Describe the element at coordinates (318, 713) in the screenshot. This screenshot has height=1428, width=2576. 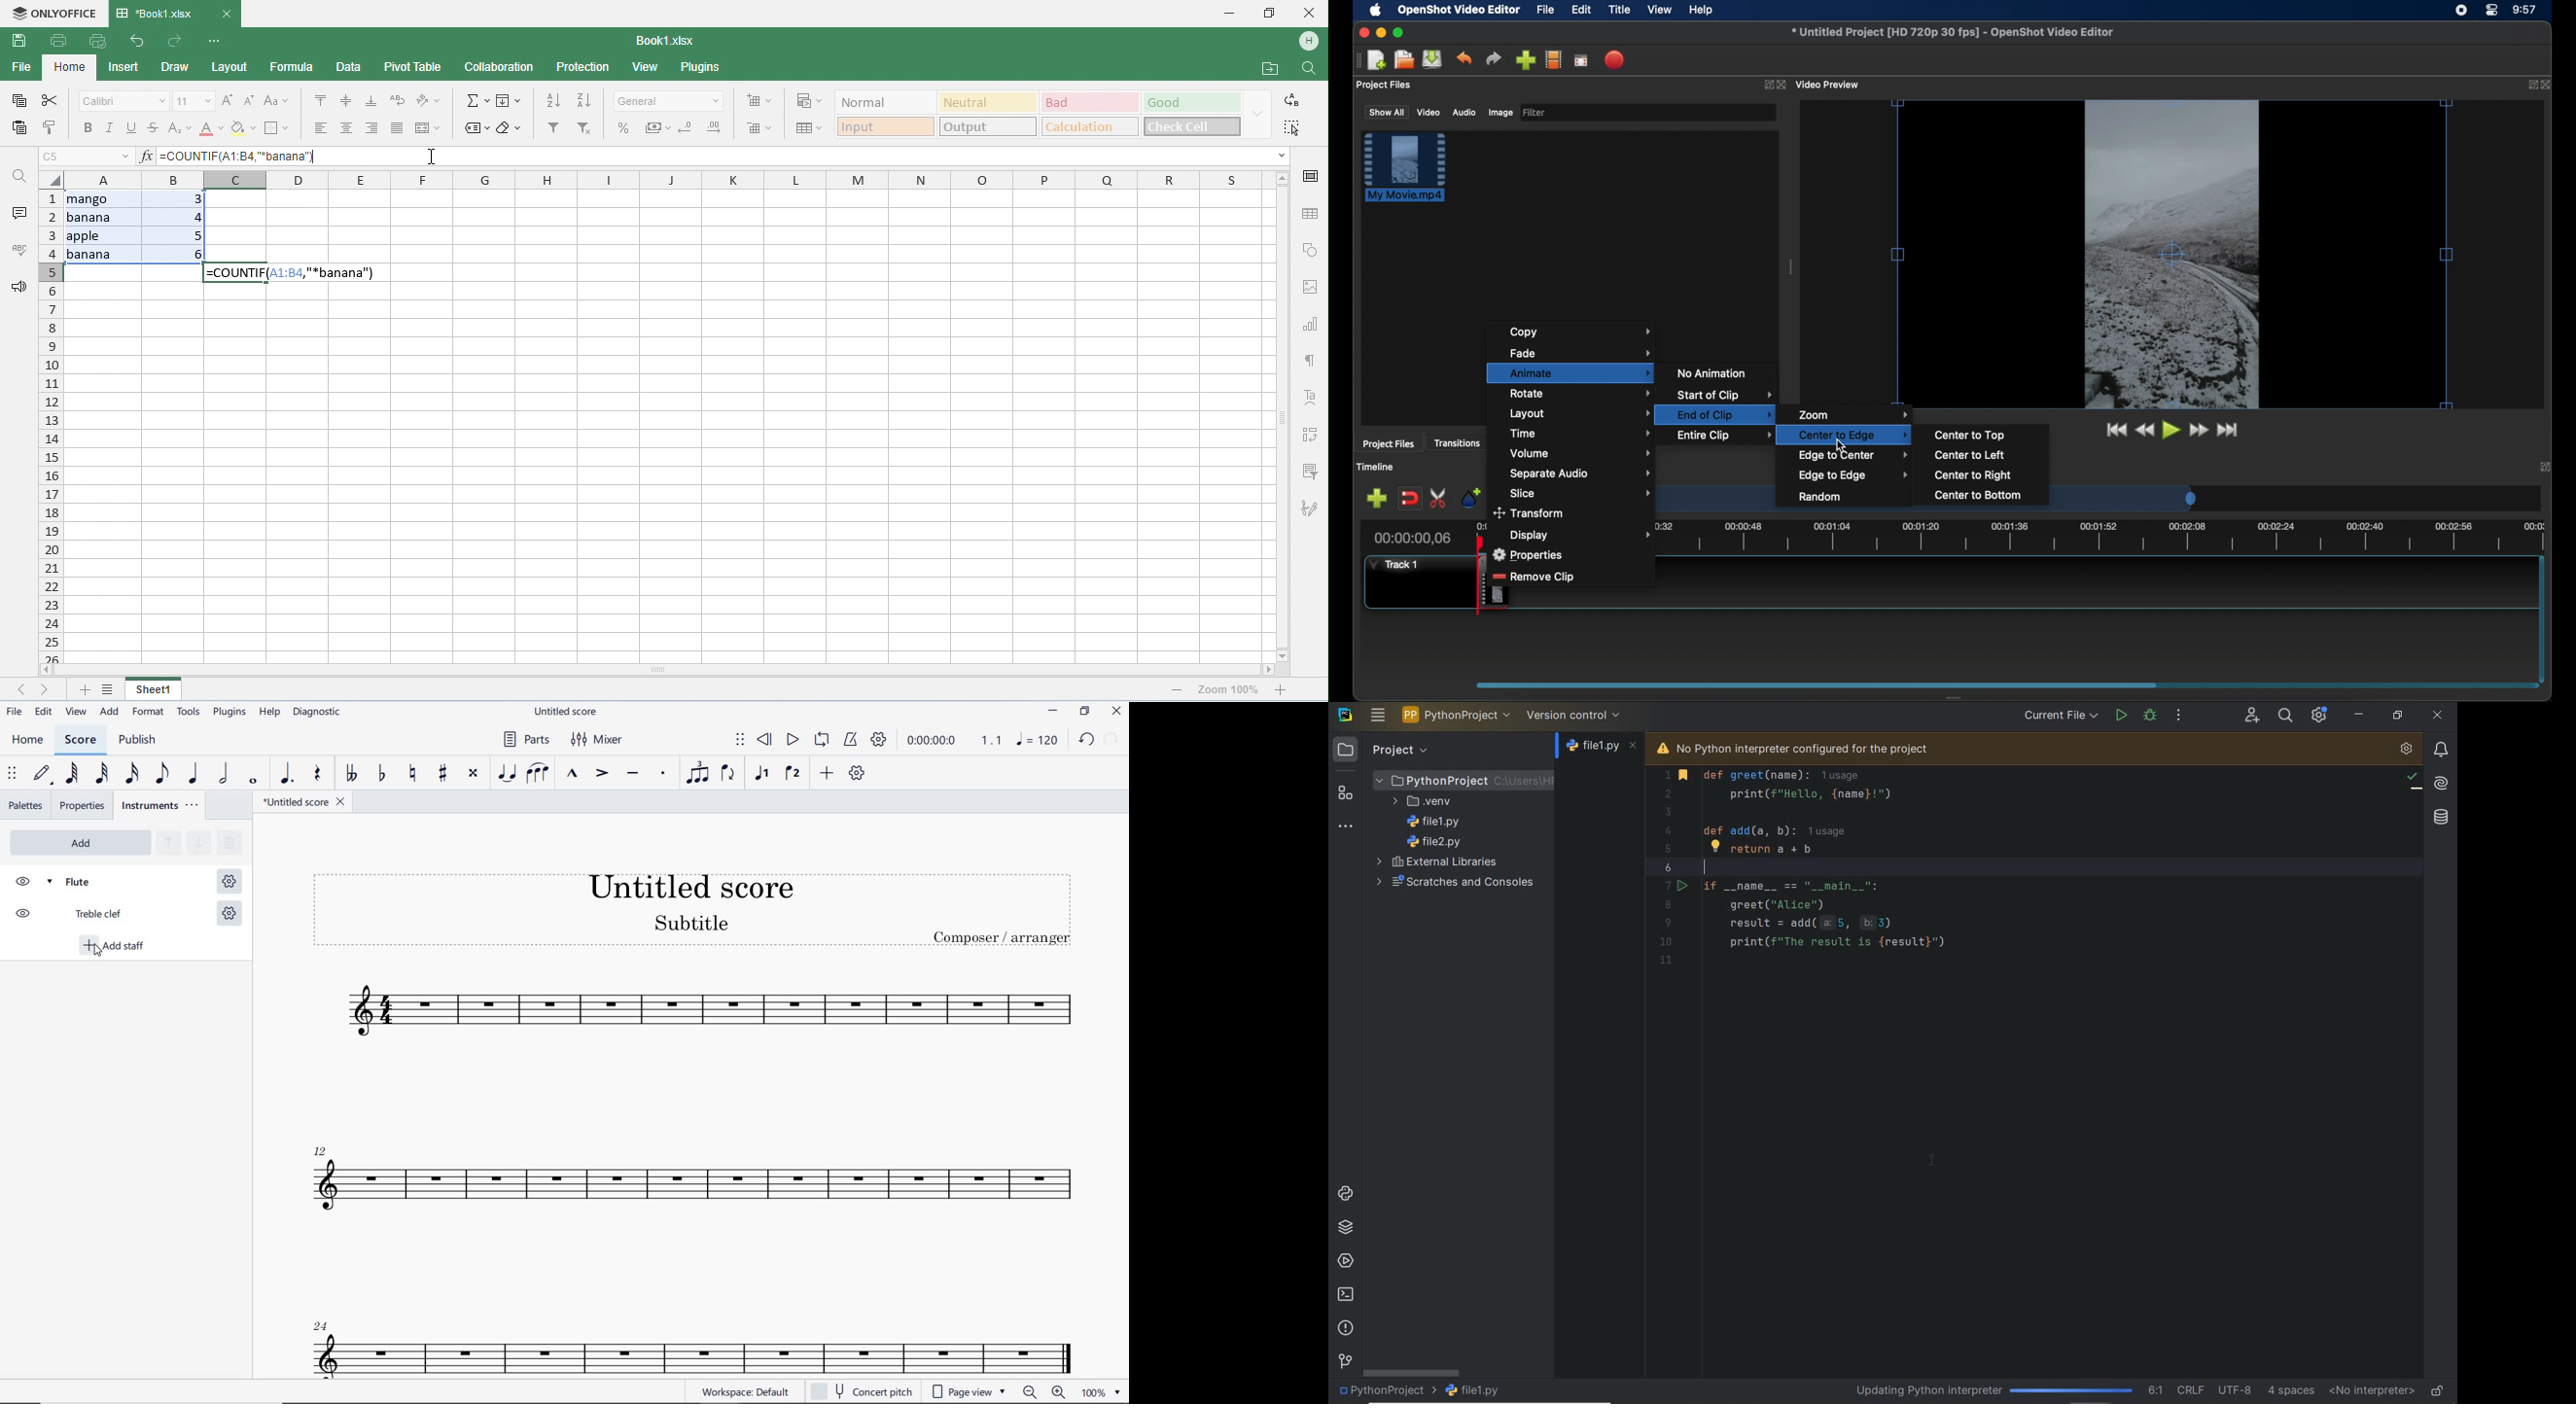
I see `DIAGNOSTIC` at that location.